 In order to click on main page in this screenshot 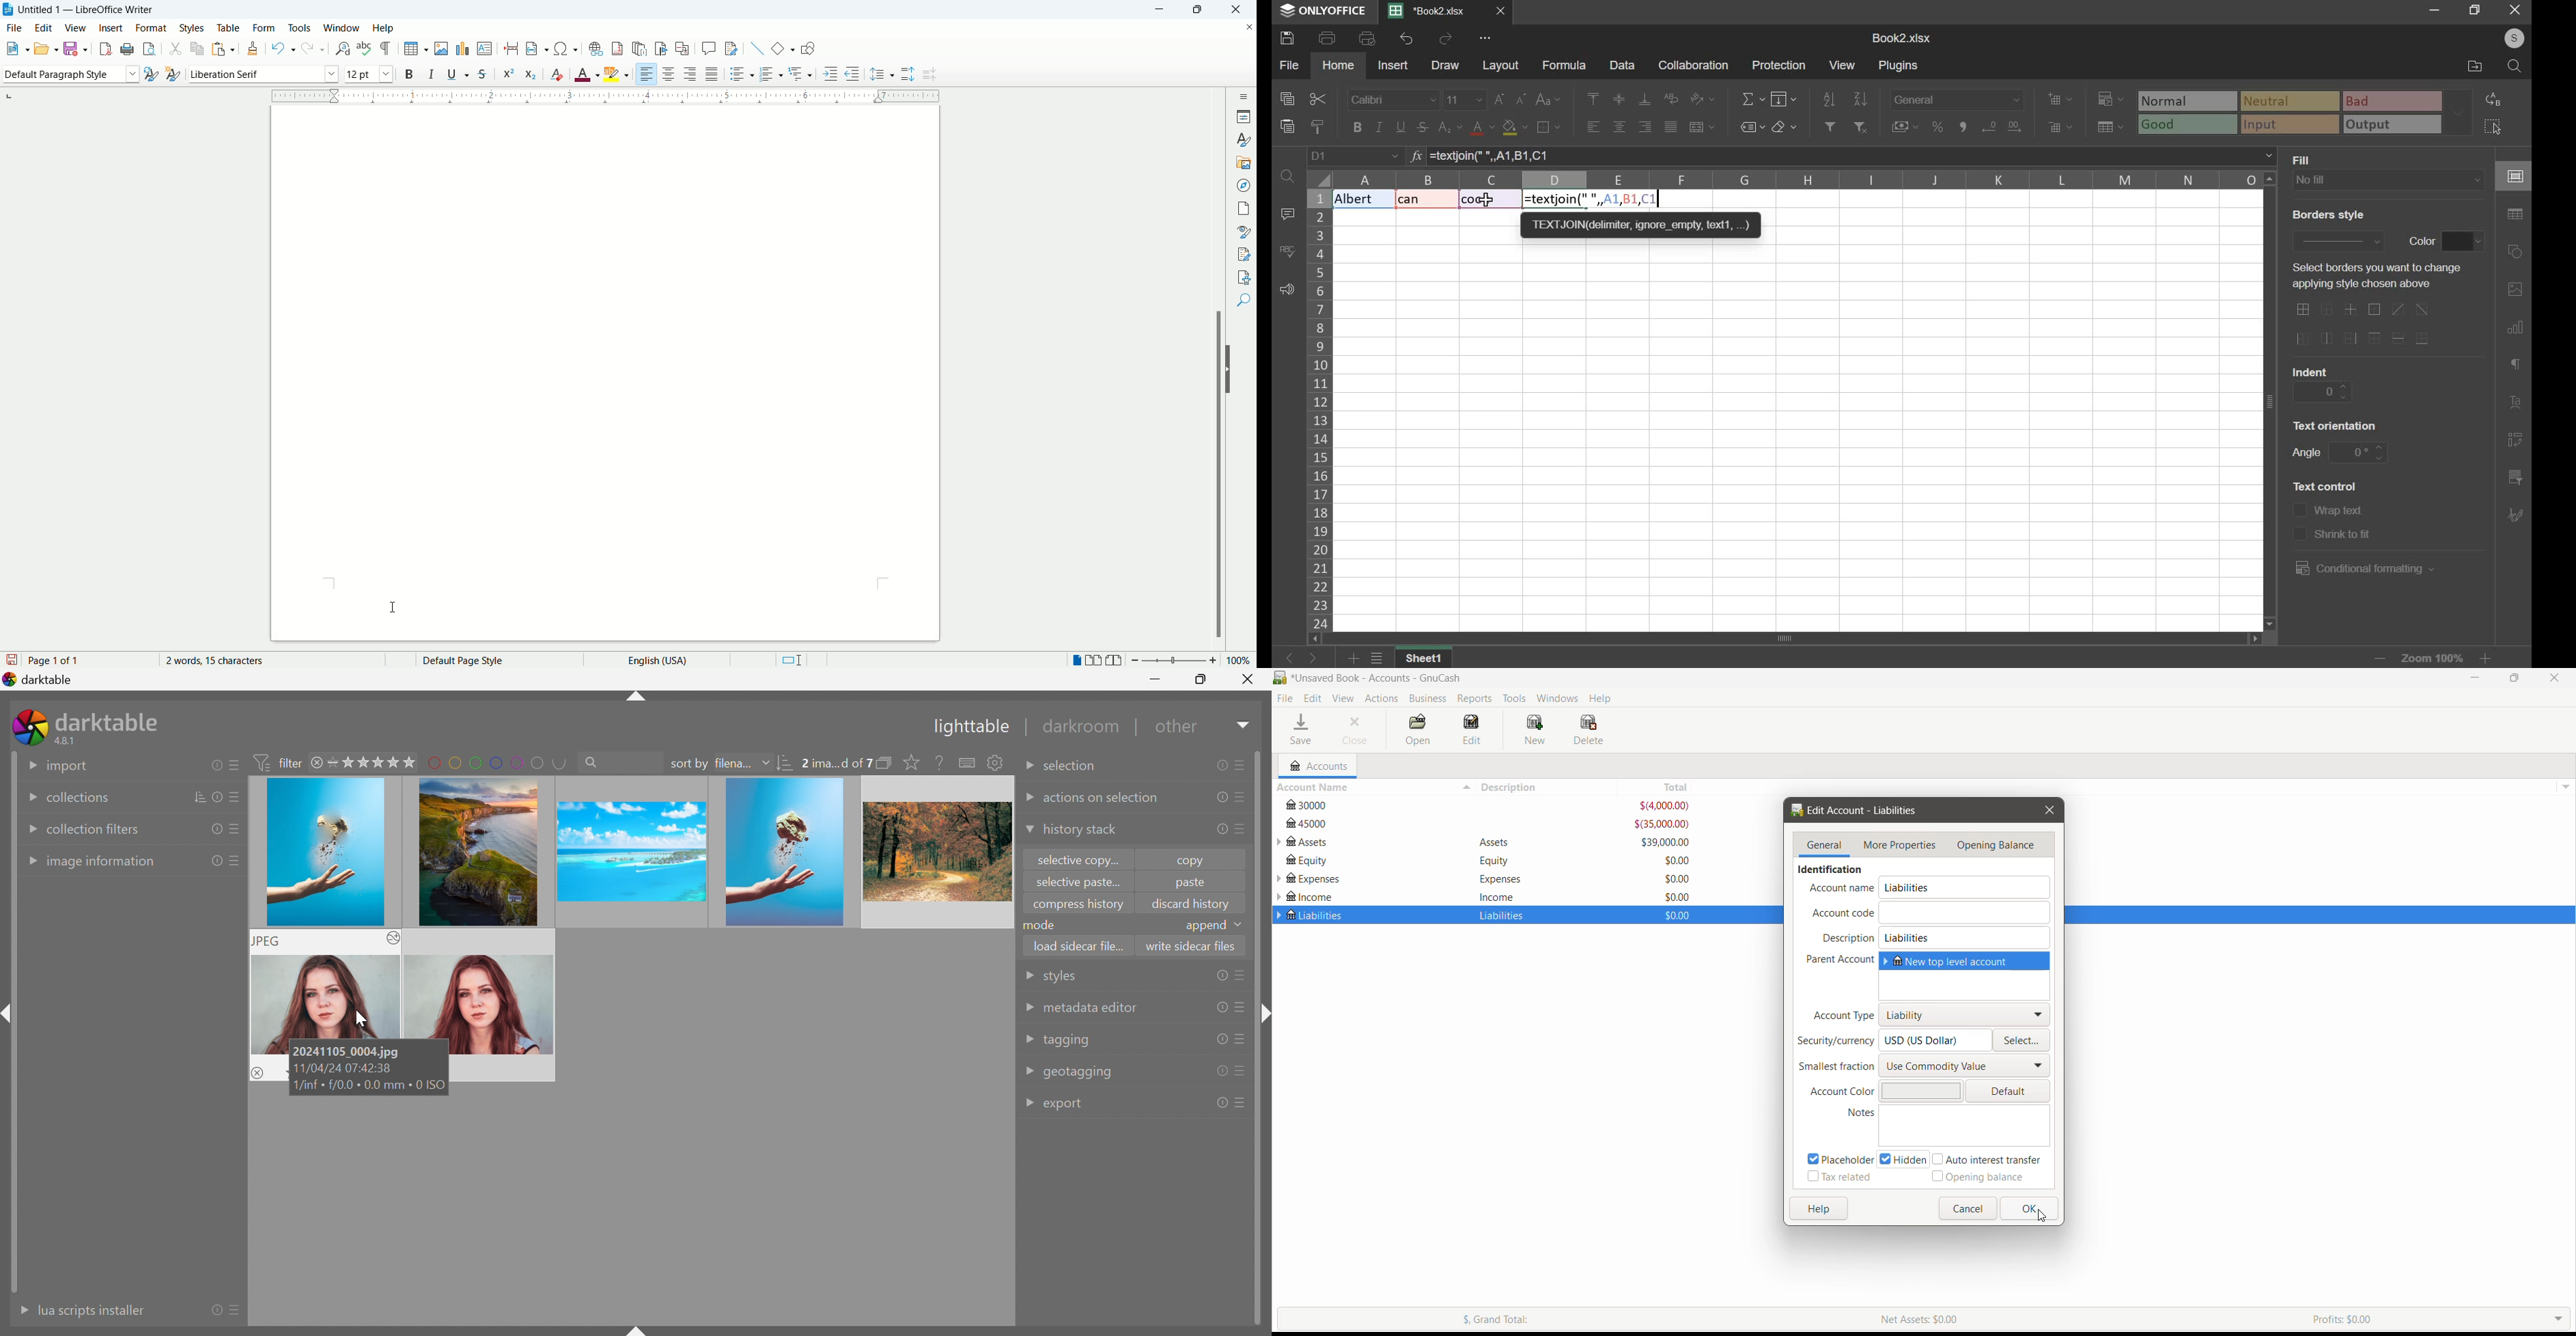, I will do `click(607, 373)`.